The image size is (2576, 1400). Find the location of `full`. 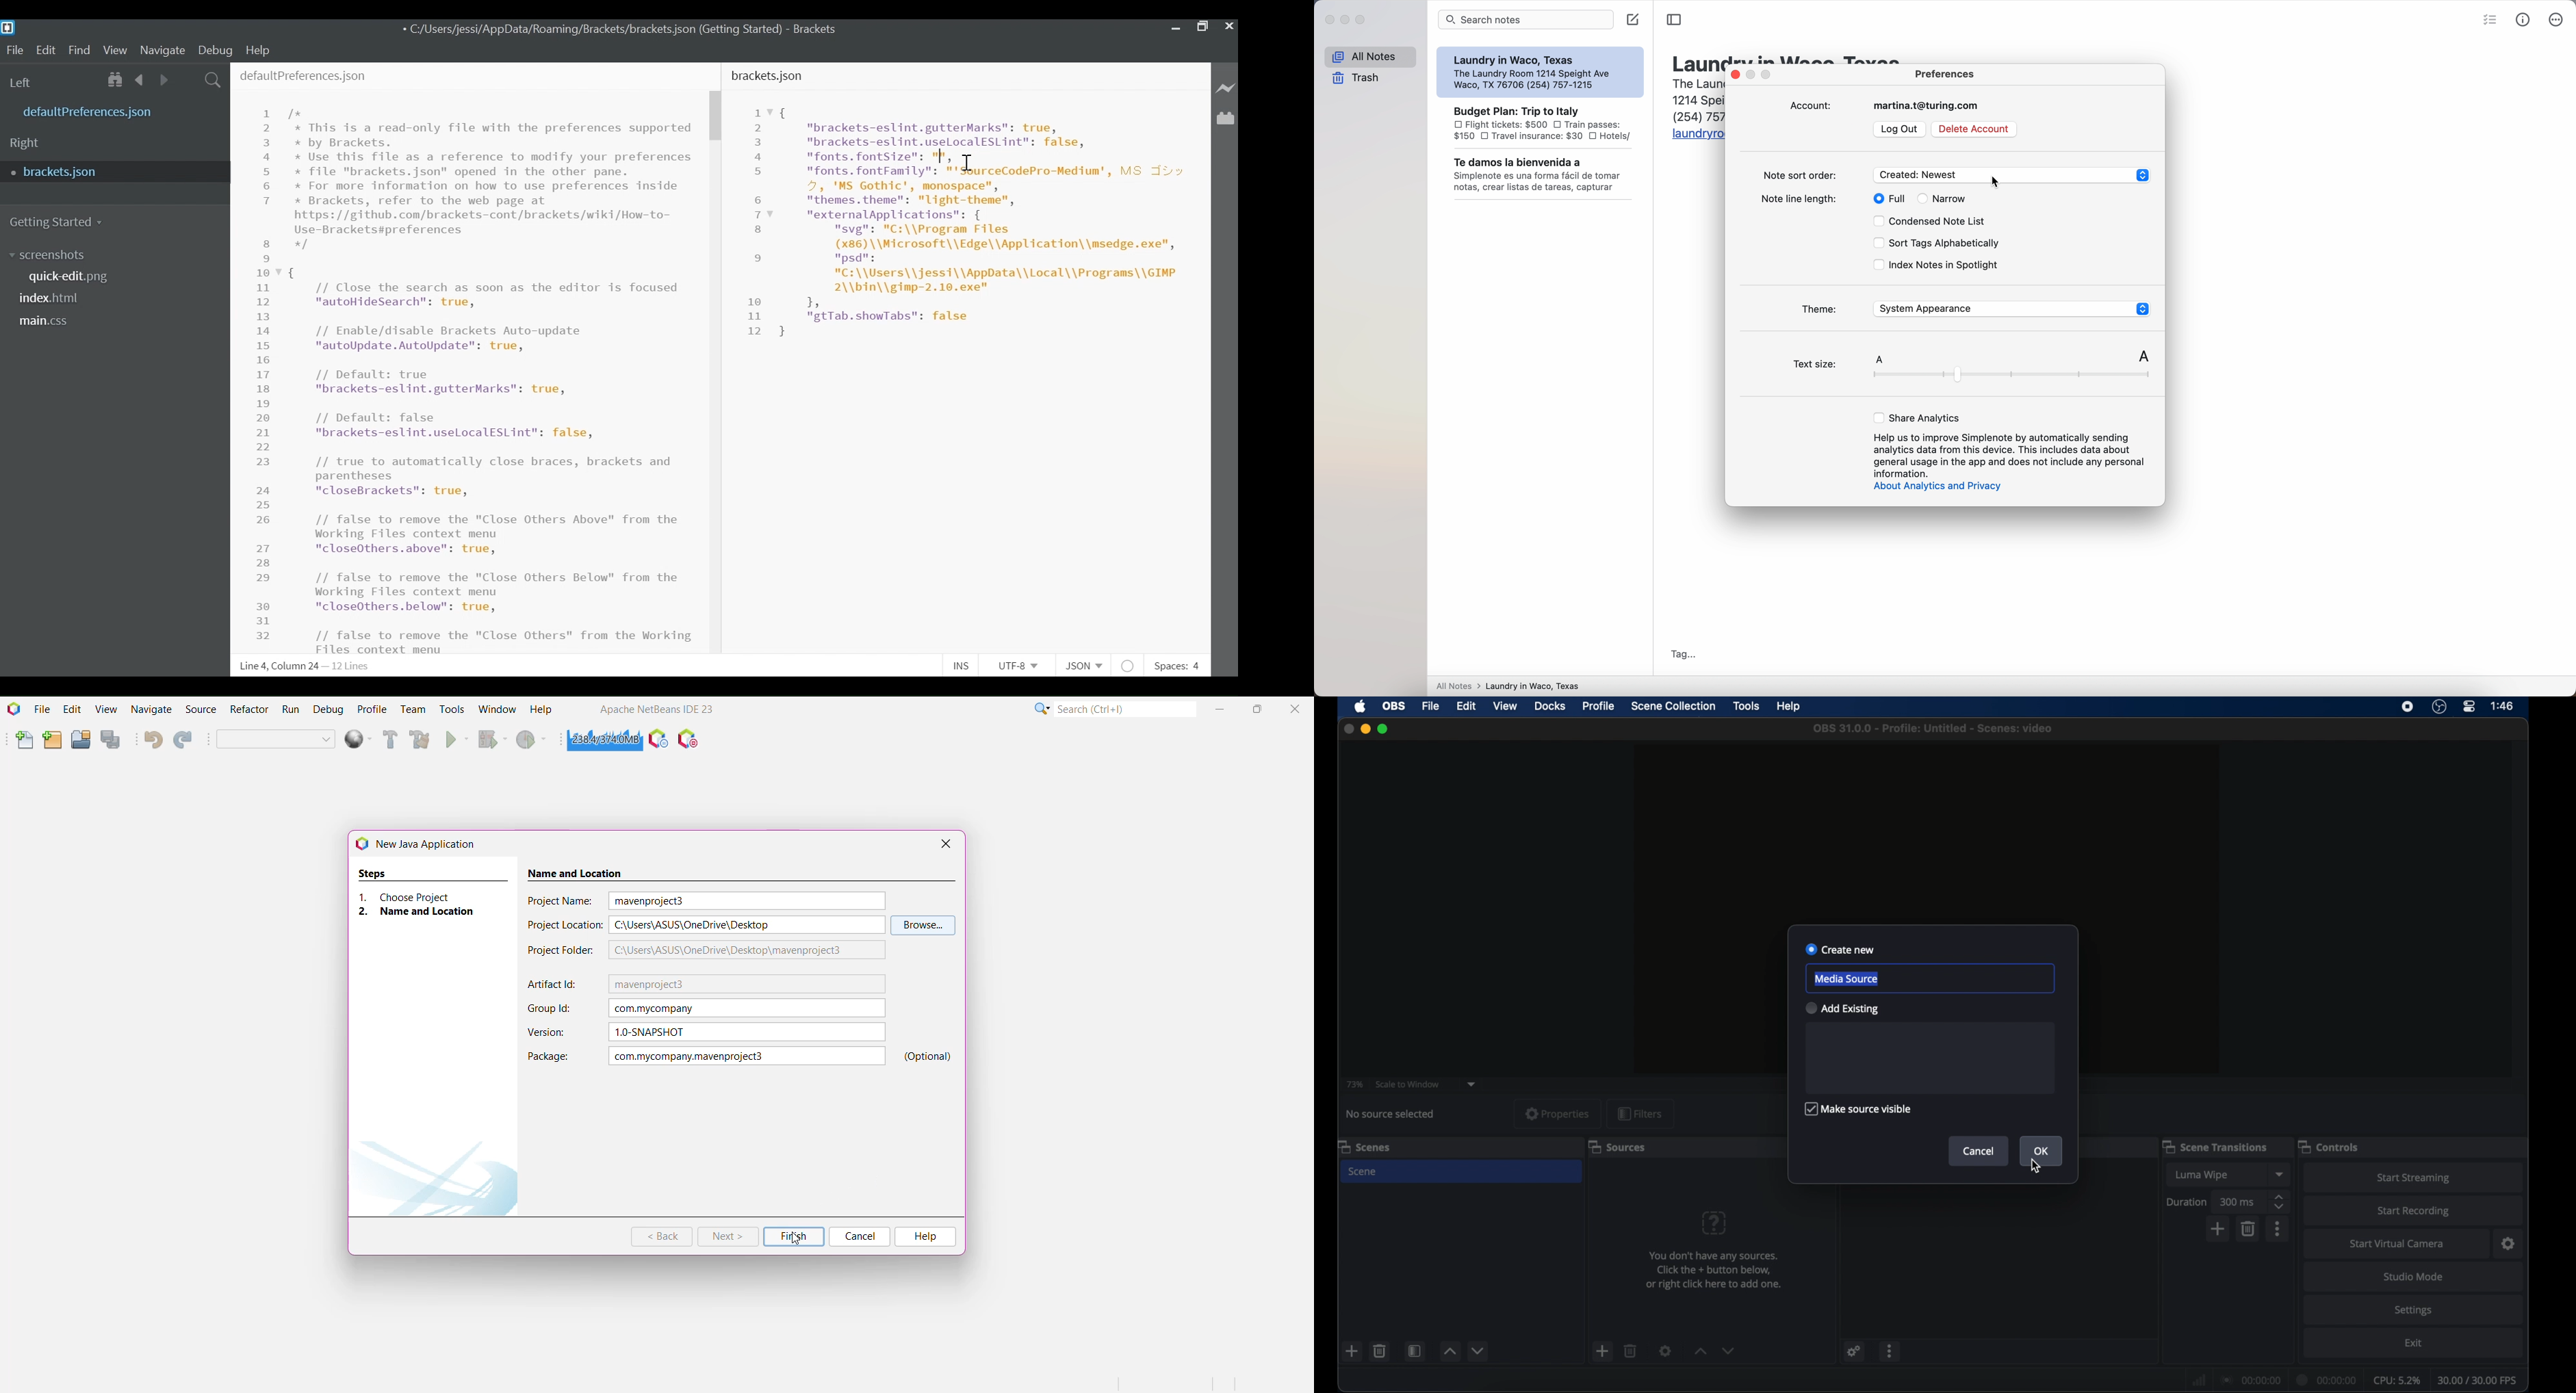

full is located at coordinates (1891, 198).